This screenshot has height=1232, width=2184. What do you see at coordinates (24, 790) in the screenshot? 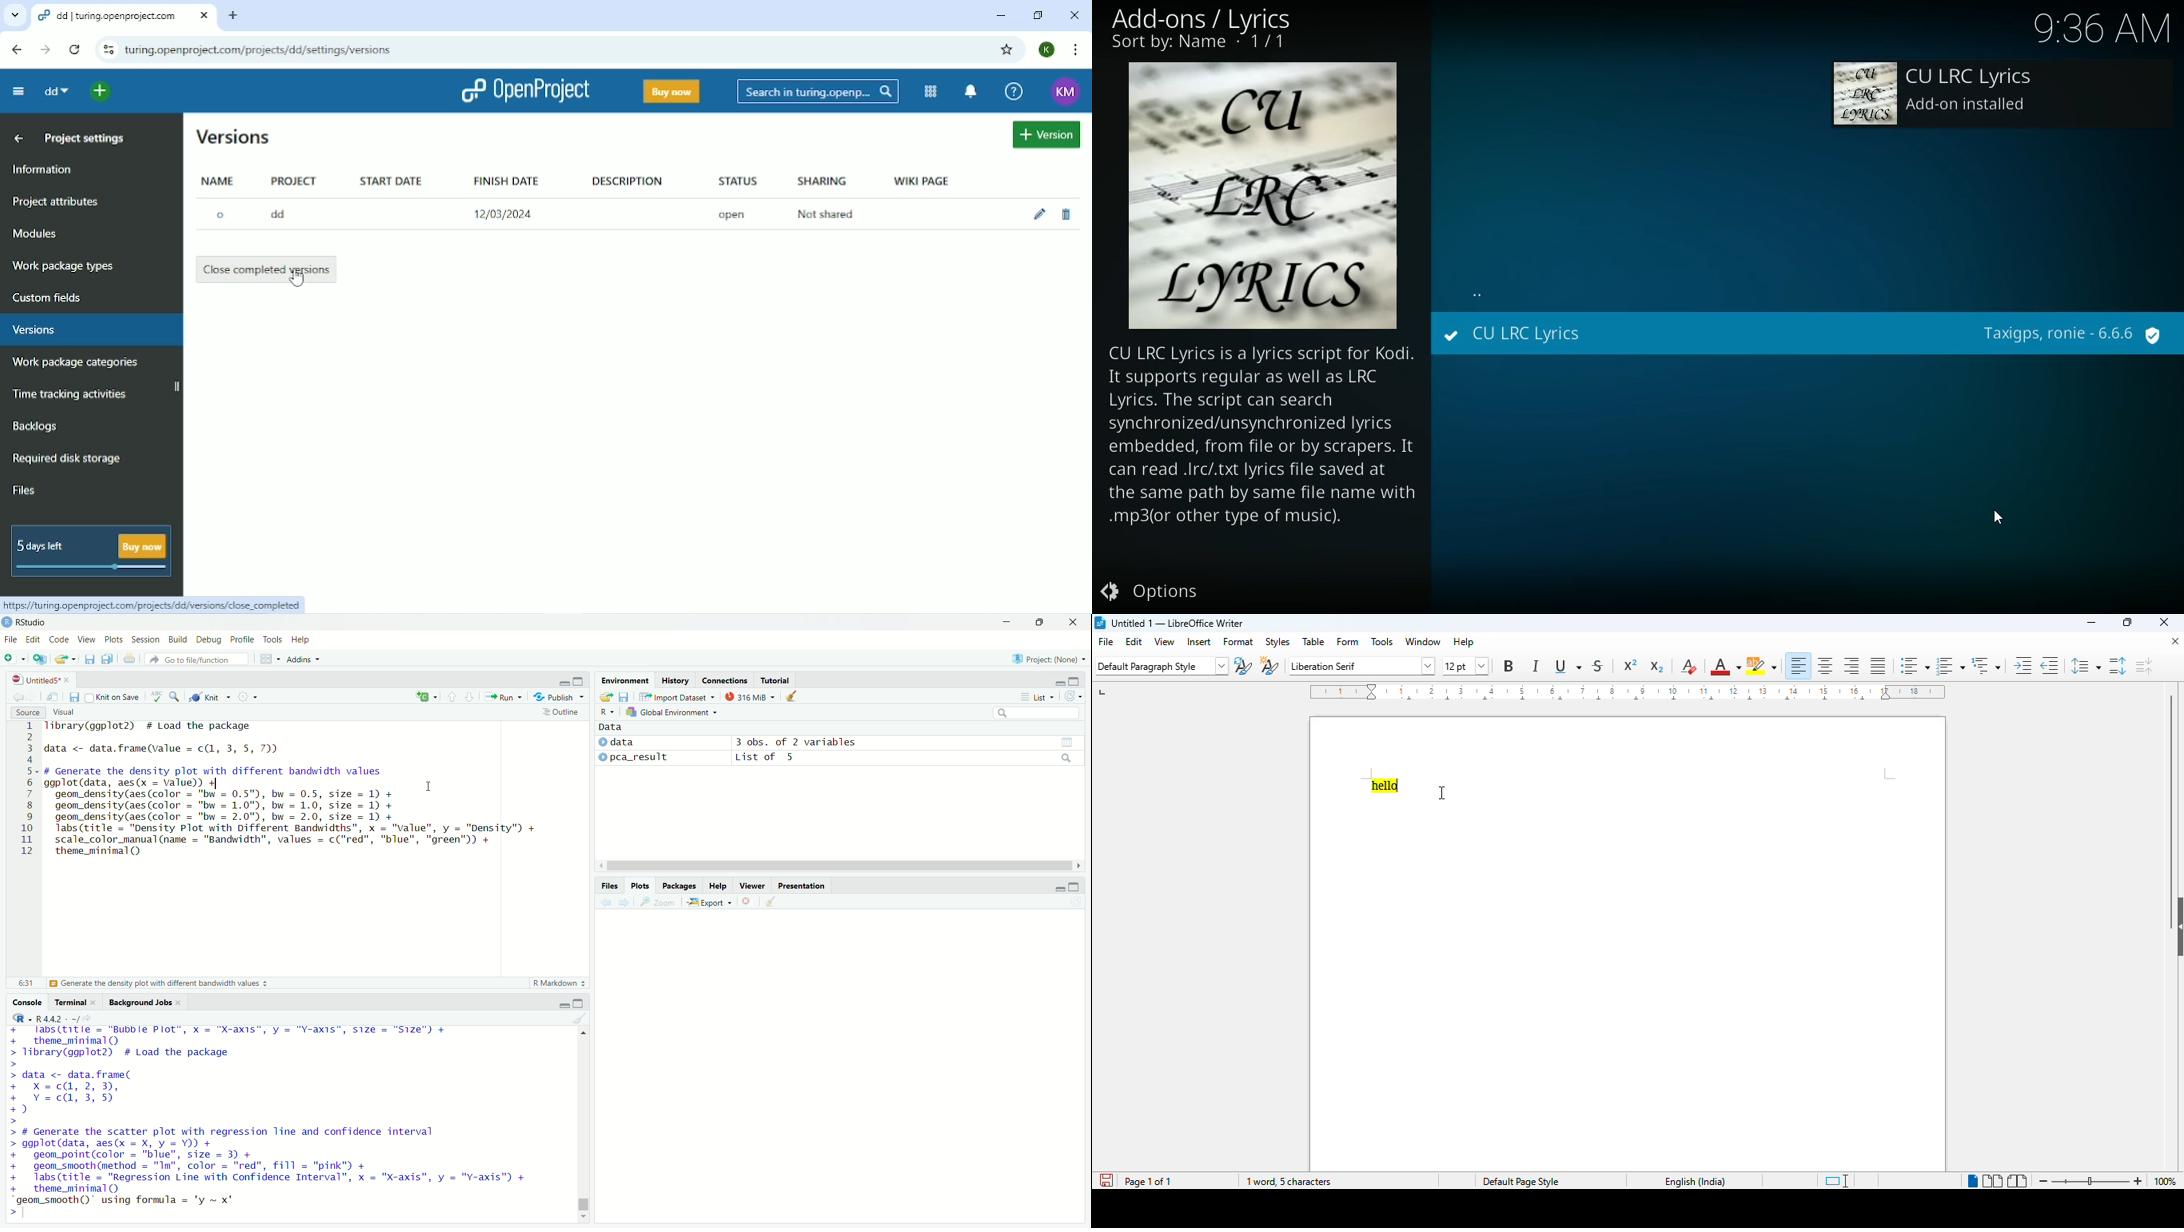
I see `Line numbers` at bounding box center [24, 790].